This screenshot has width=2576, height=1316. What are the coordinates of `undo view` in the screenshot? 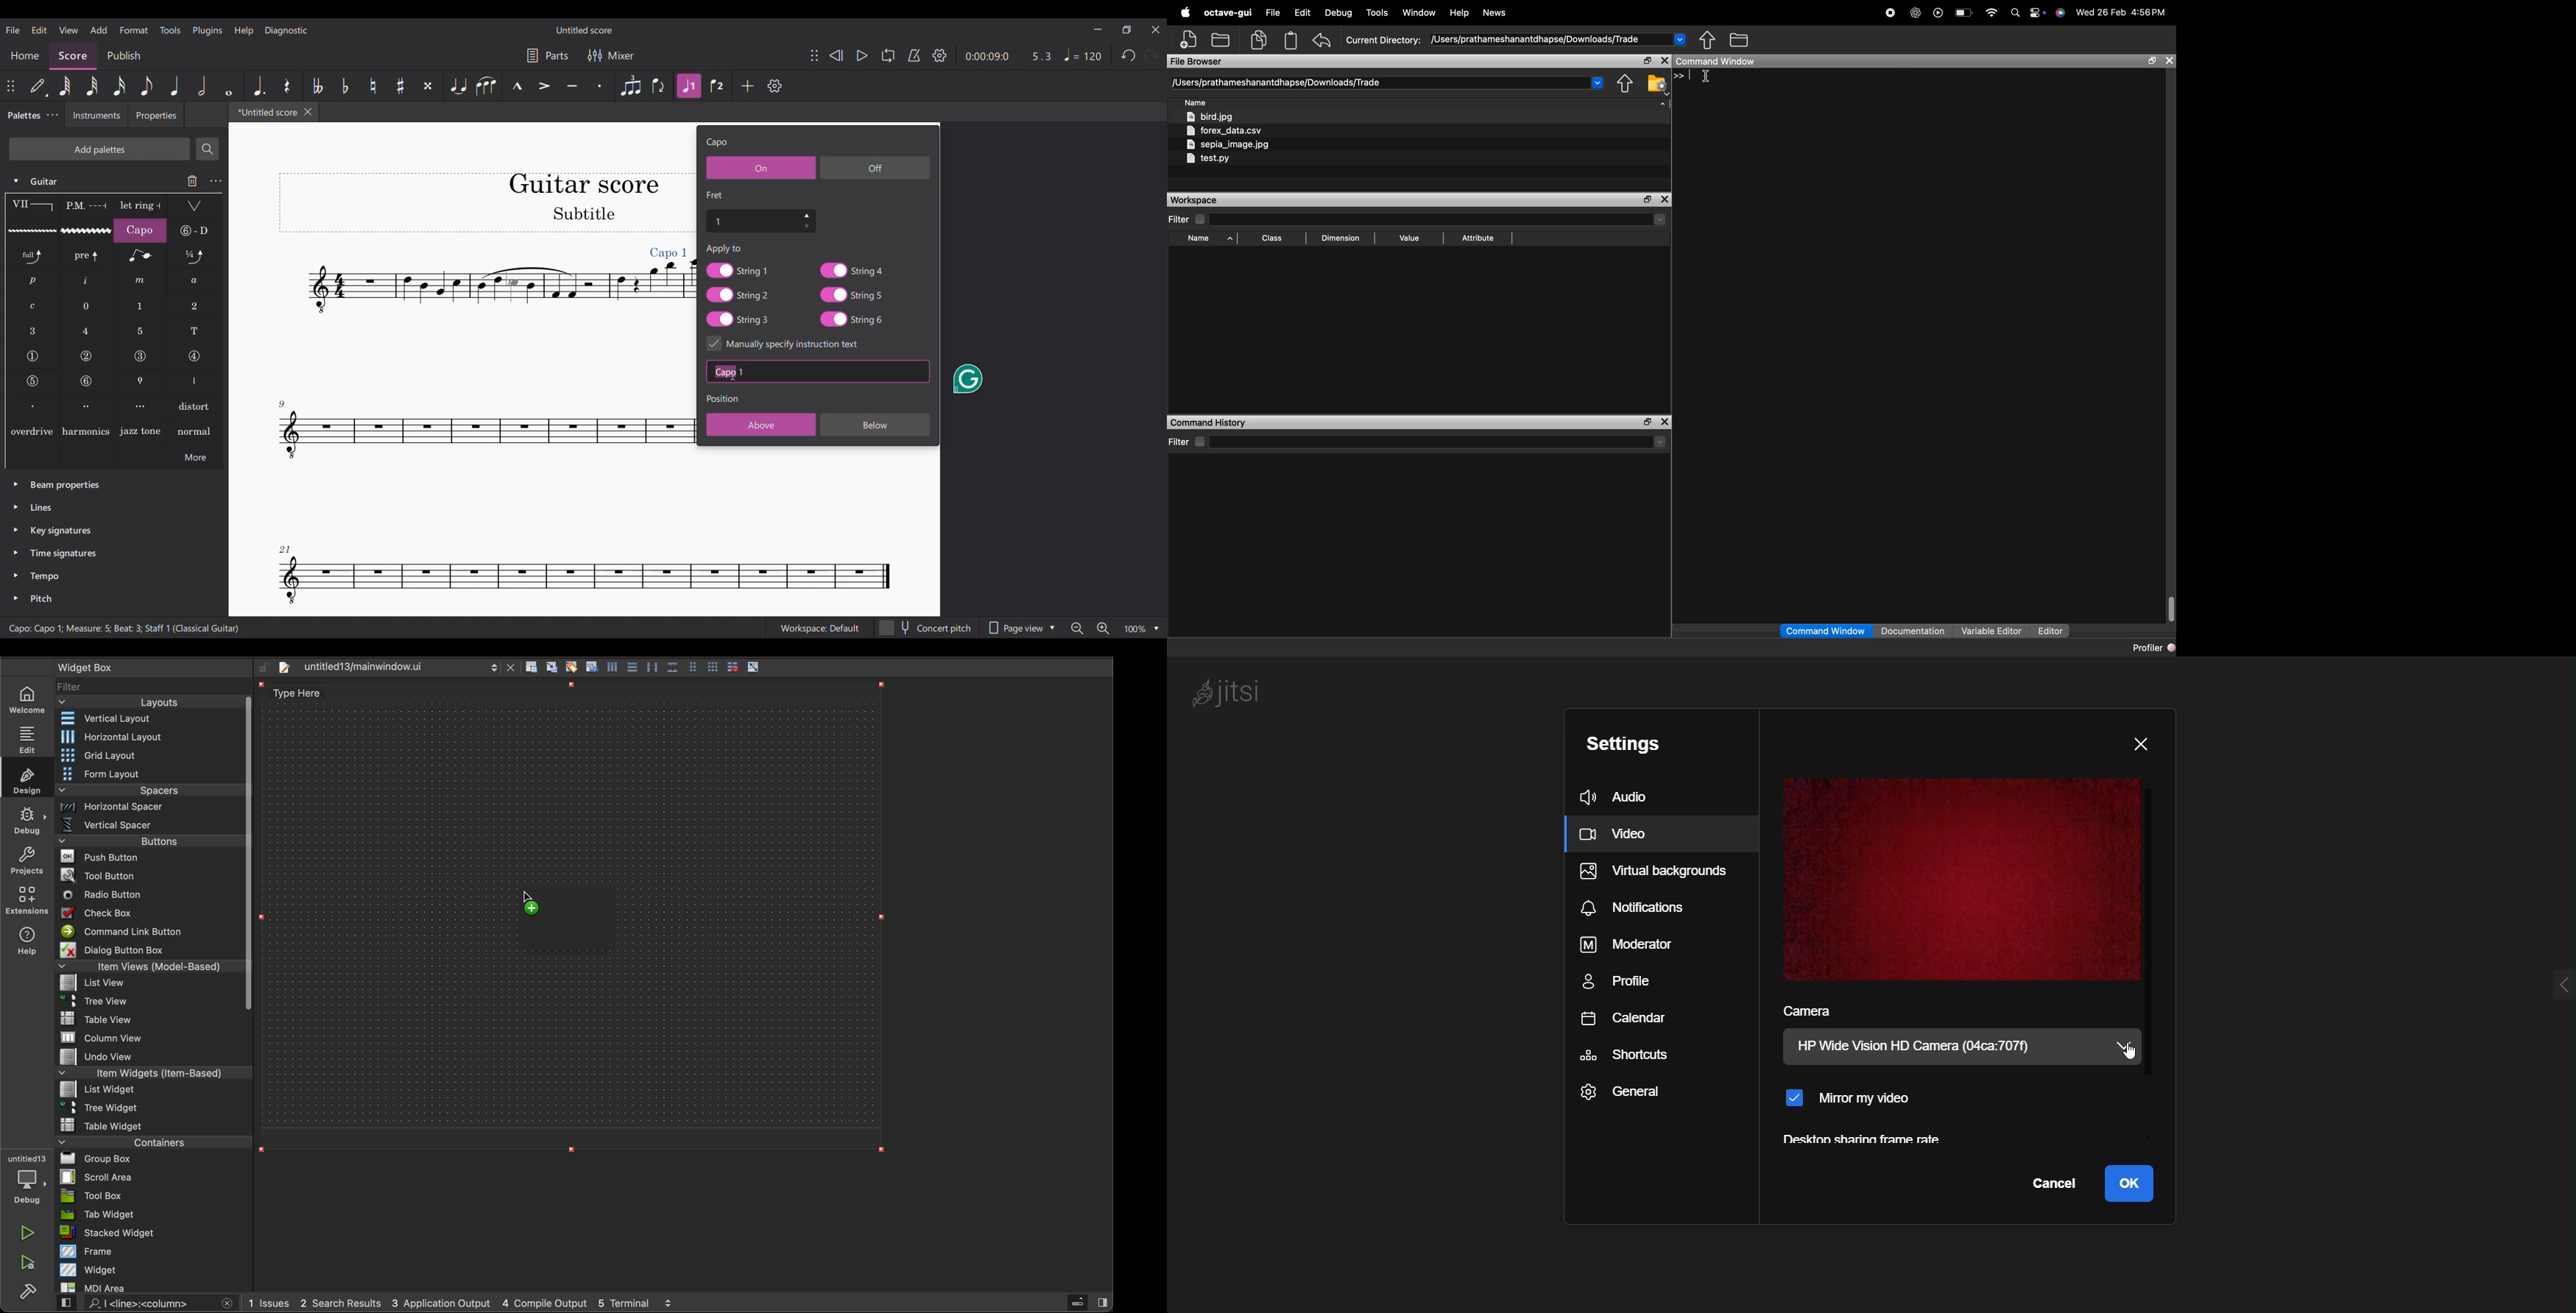 It's located at (150, 1057).